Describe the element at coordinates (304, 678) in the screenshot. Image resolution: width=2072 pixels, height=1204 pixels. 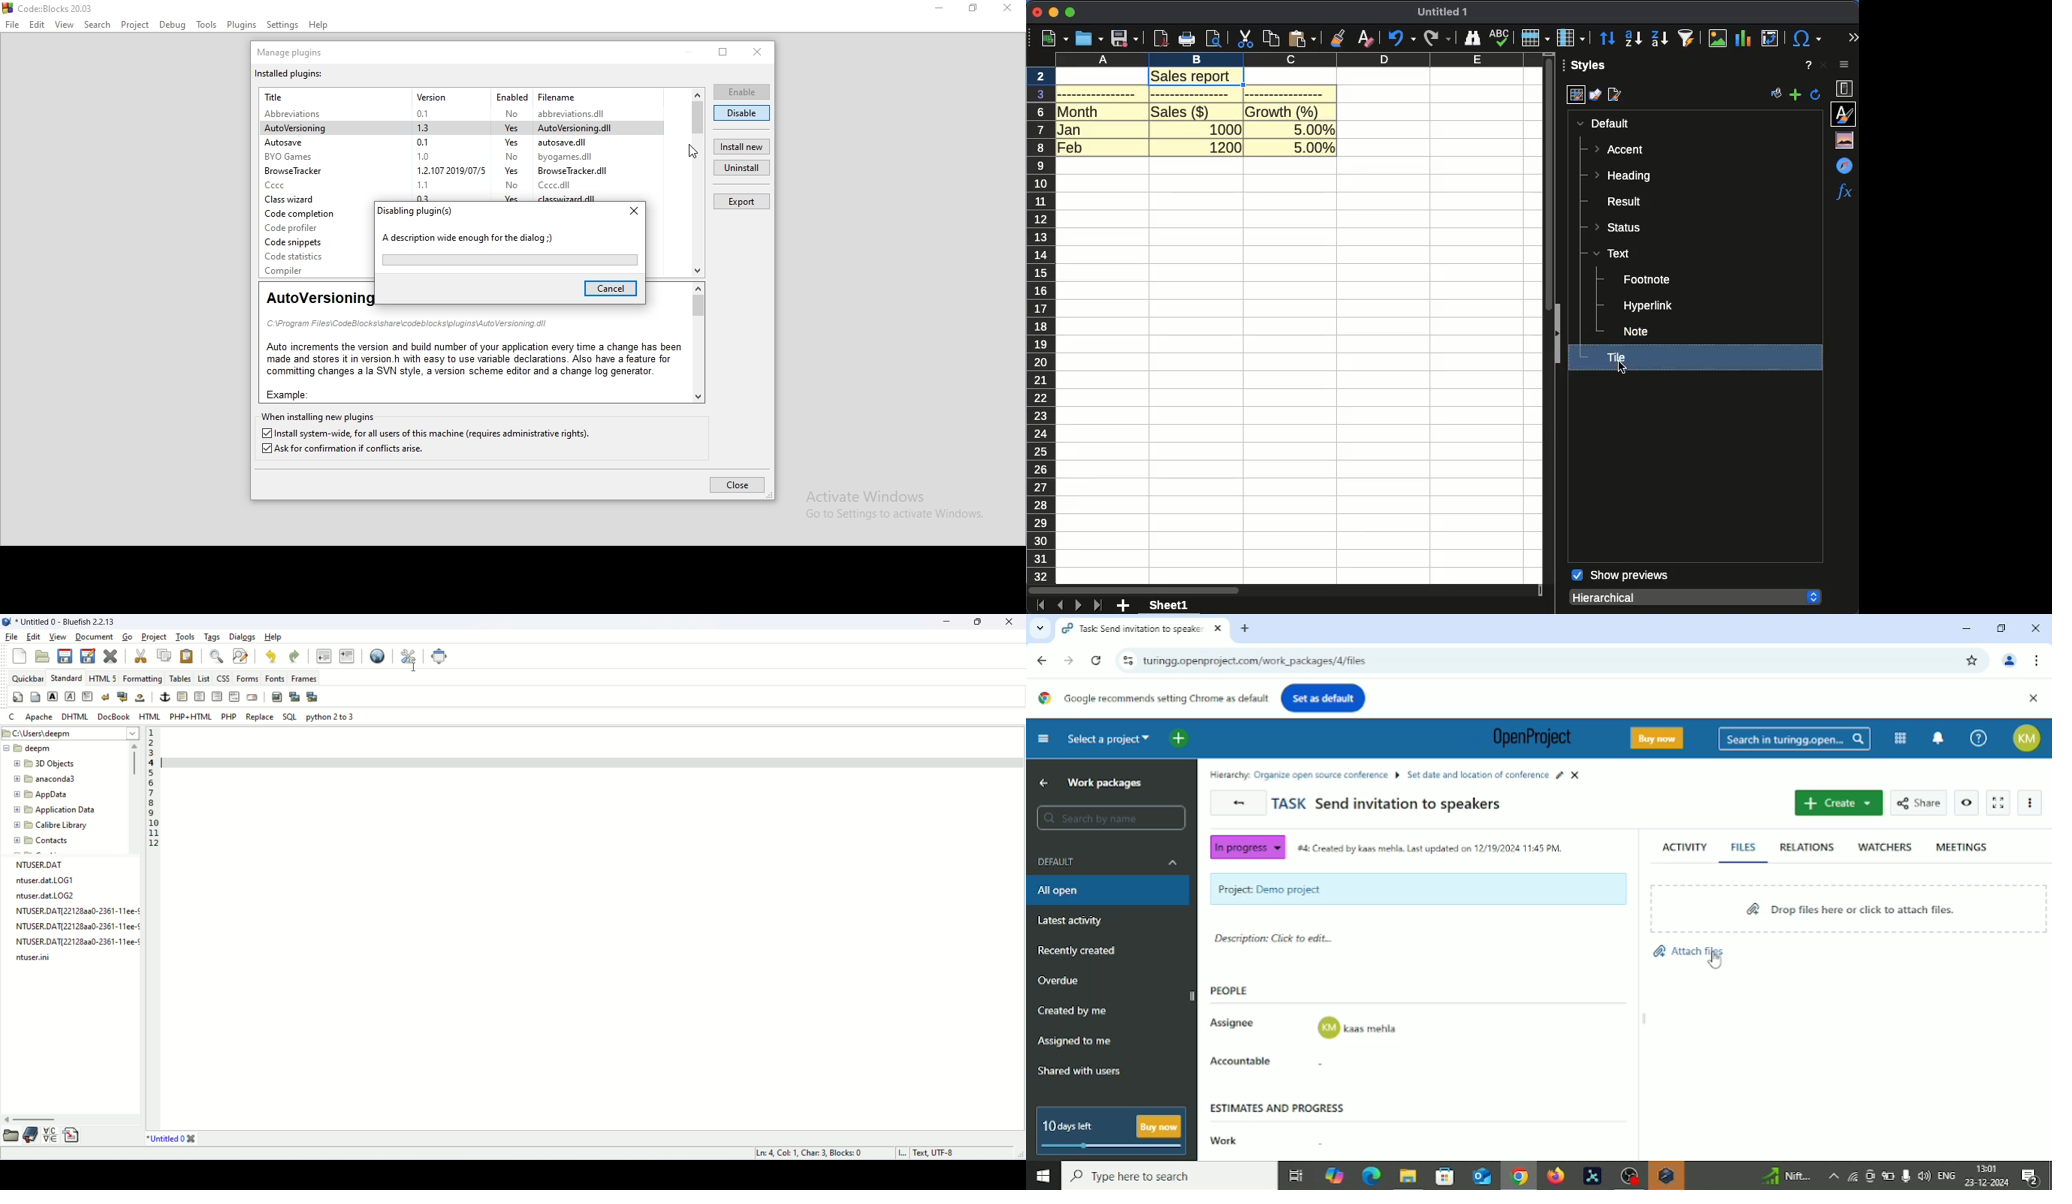
I see `frames` at that location.